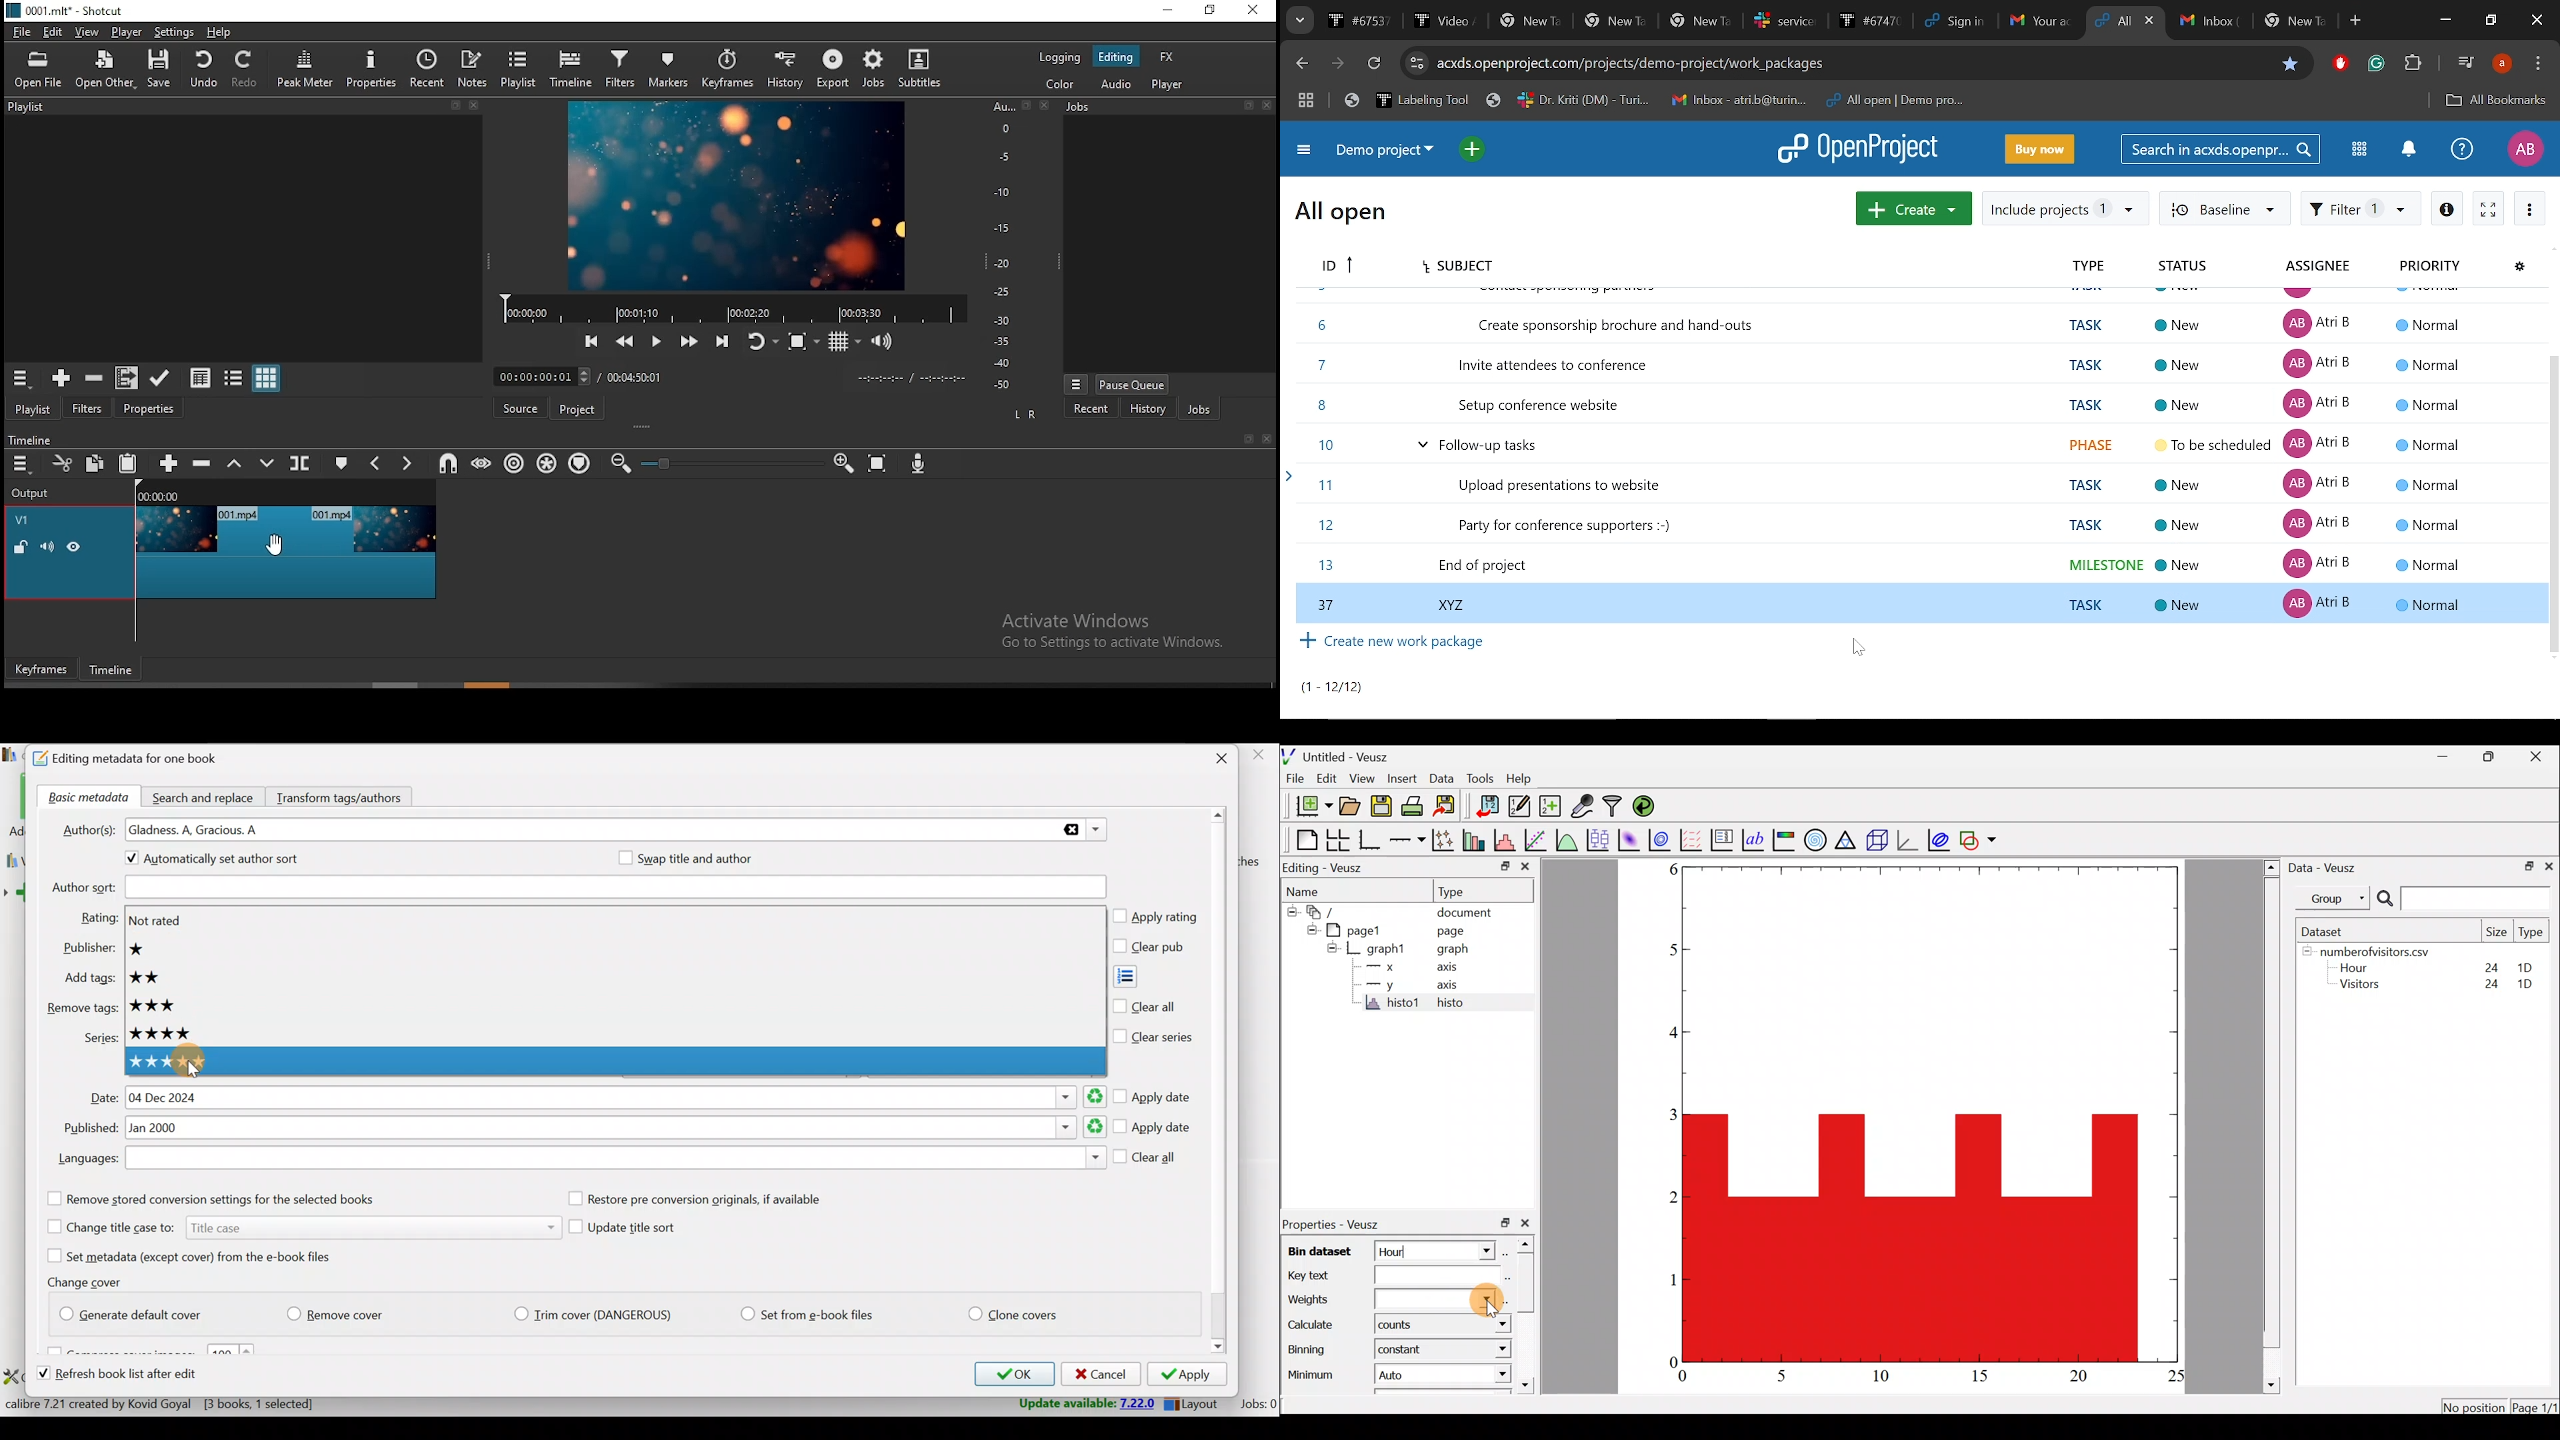  I want to click on Add tags:, so click(89, 978).